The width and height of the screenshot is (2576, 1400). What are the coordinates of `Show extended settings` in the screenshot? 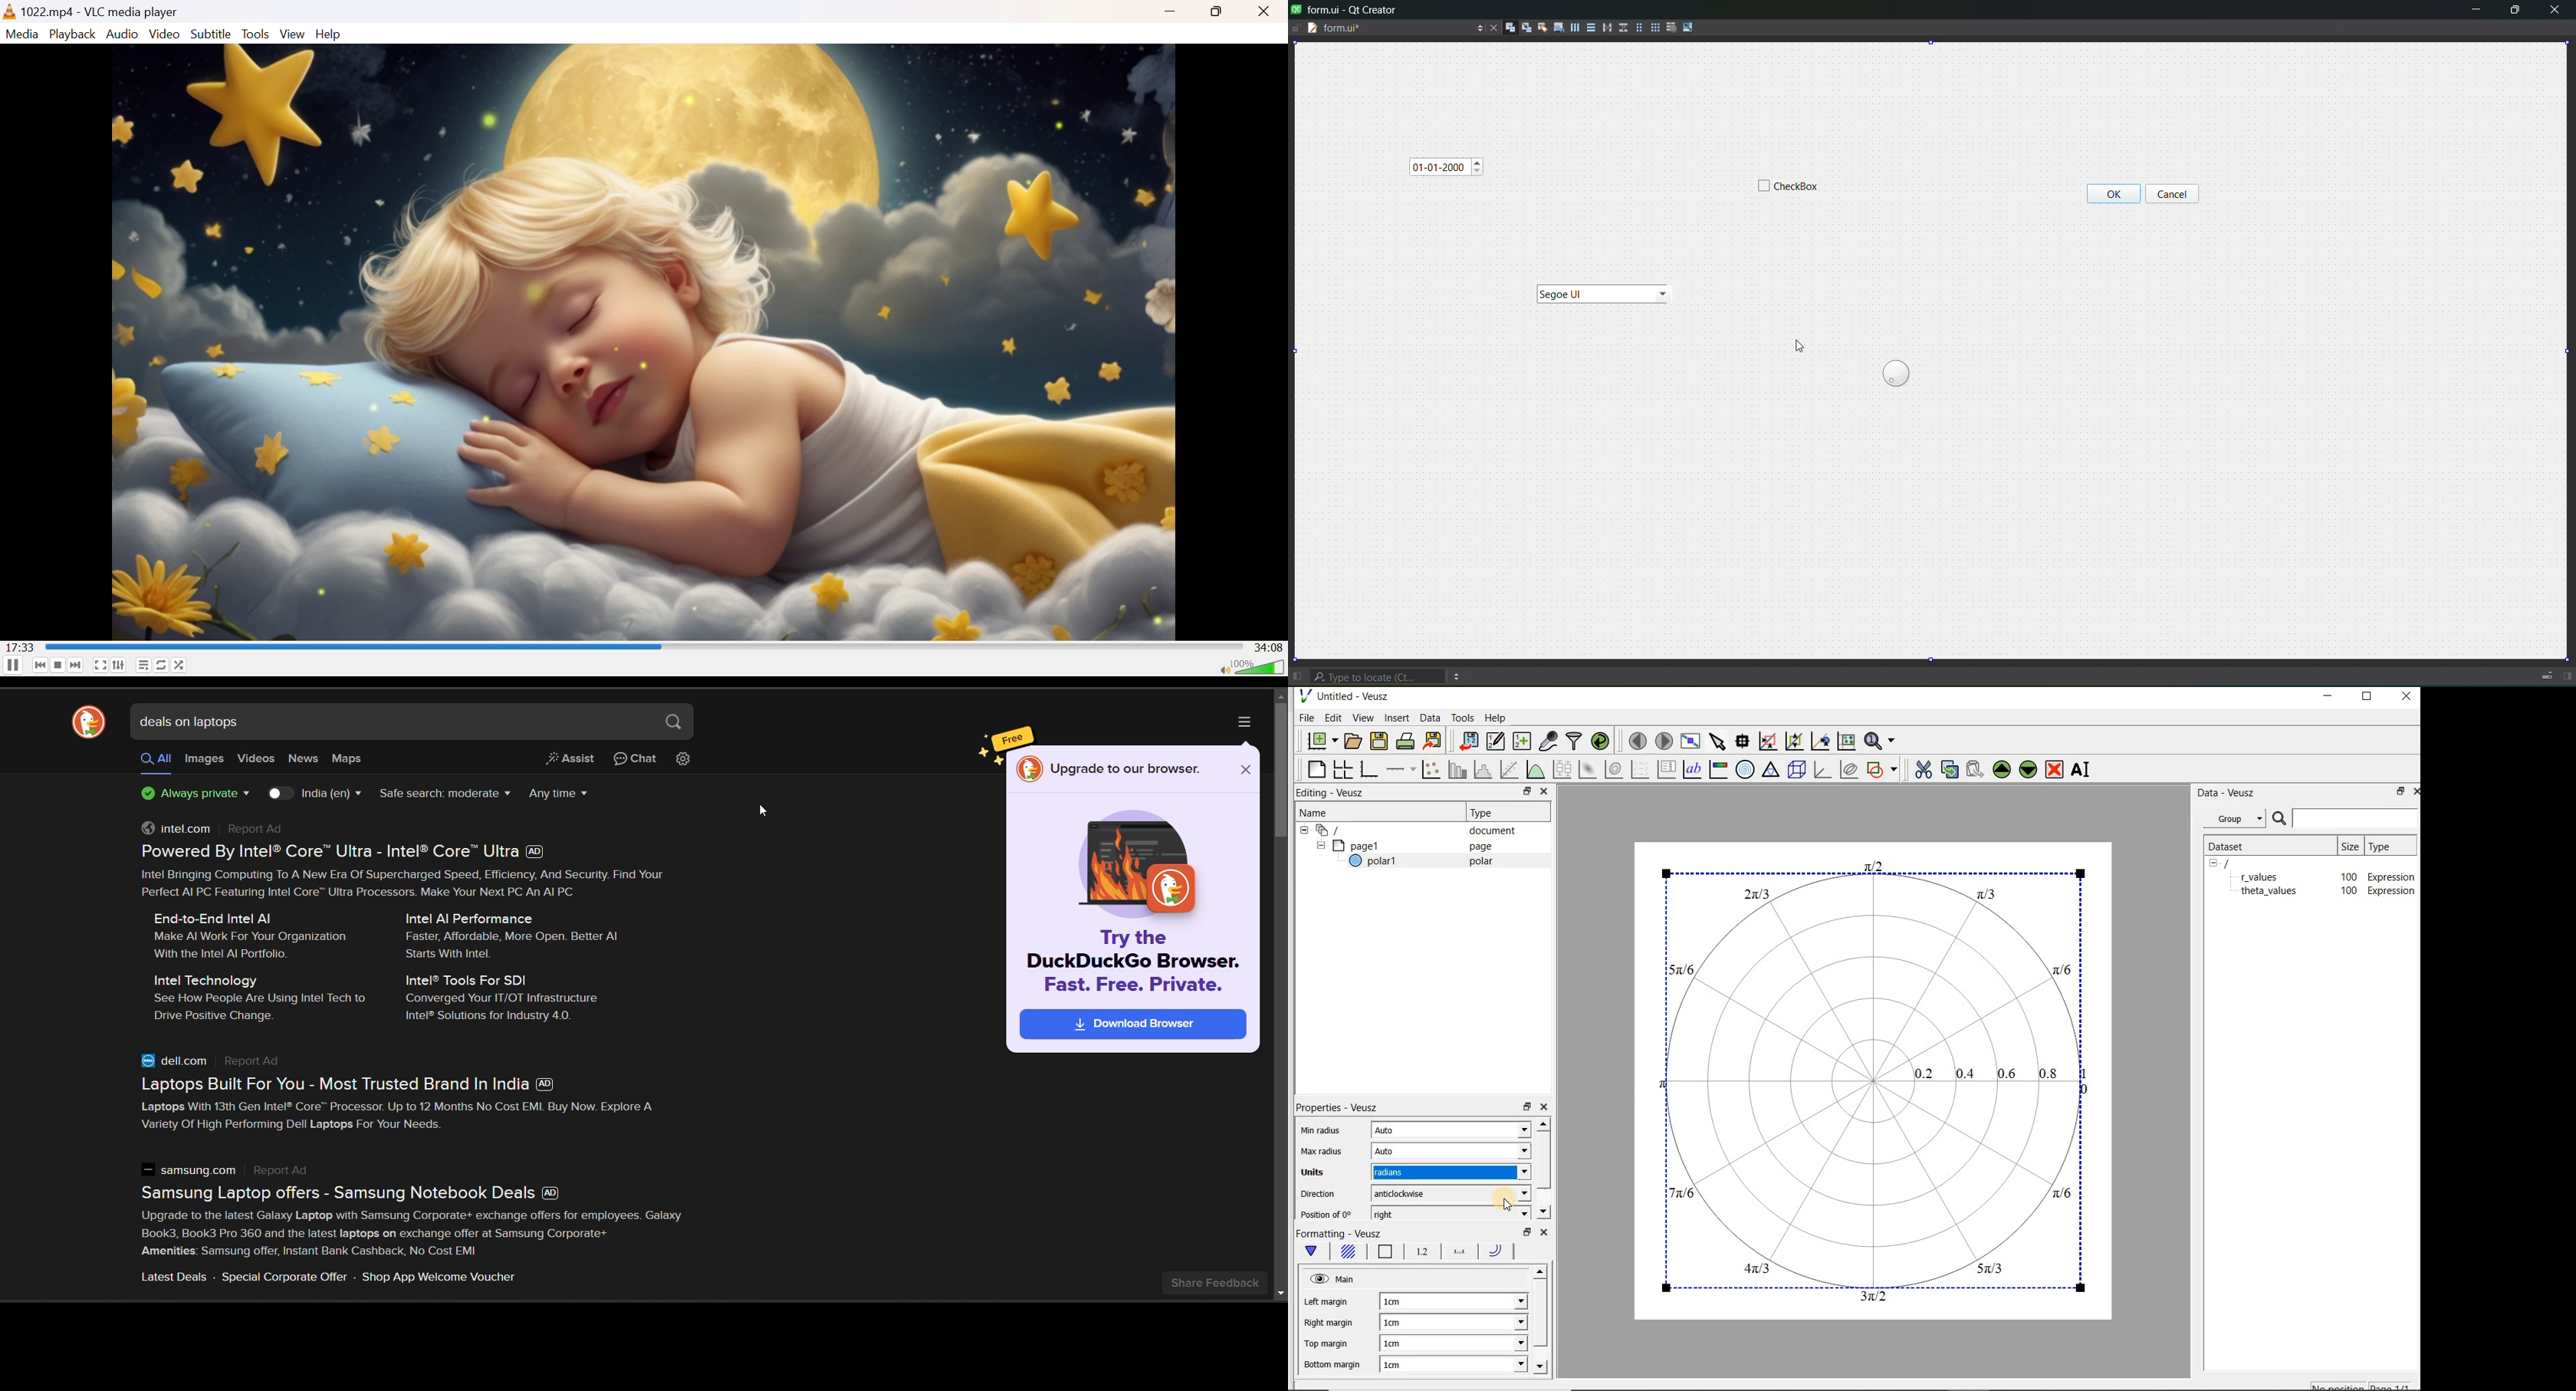 It's located at (120, 665).